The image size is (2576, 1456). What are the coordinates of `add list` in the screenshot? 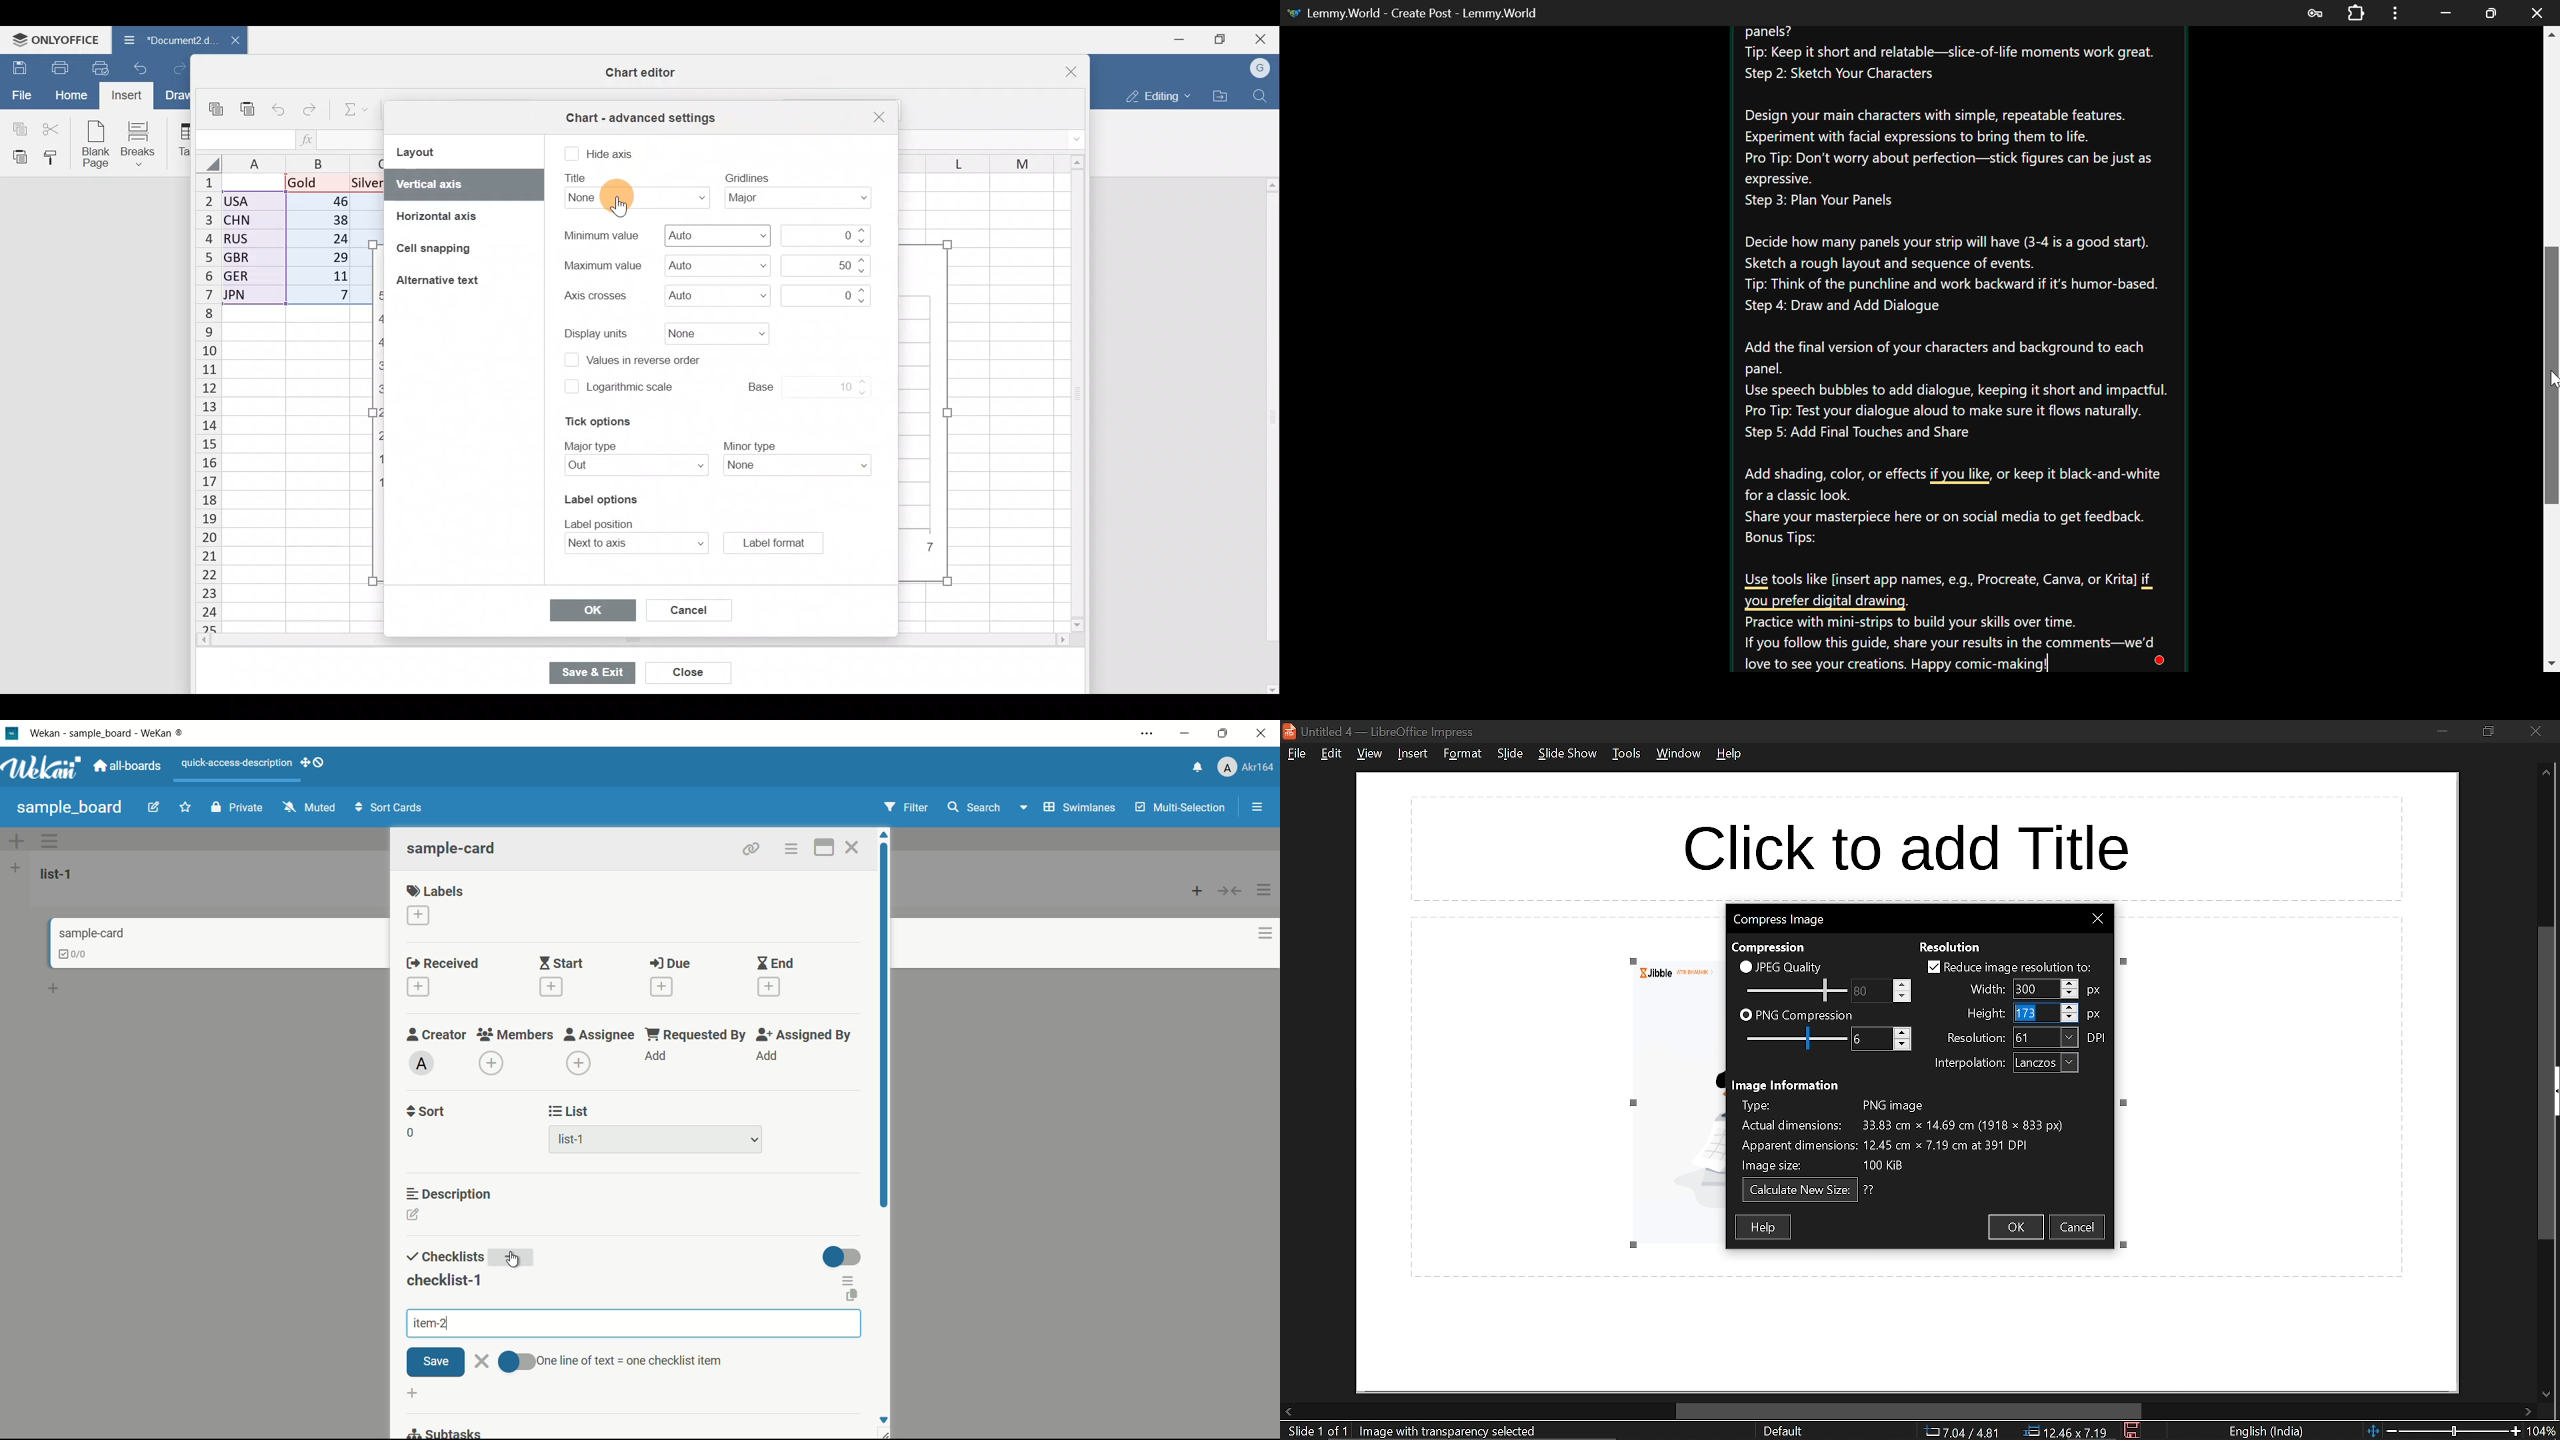 It's located at (15, 867).